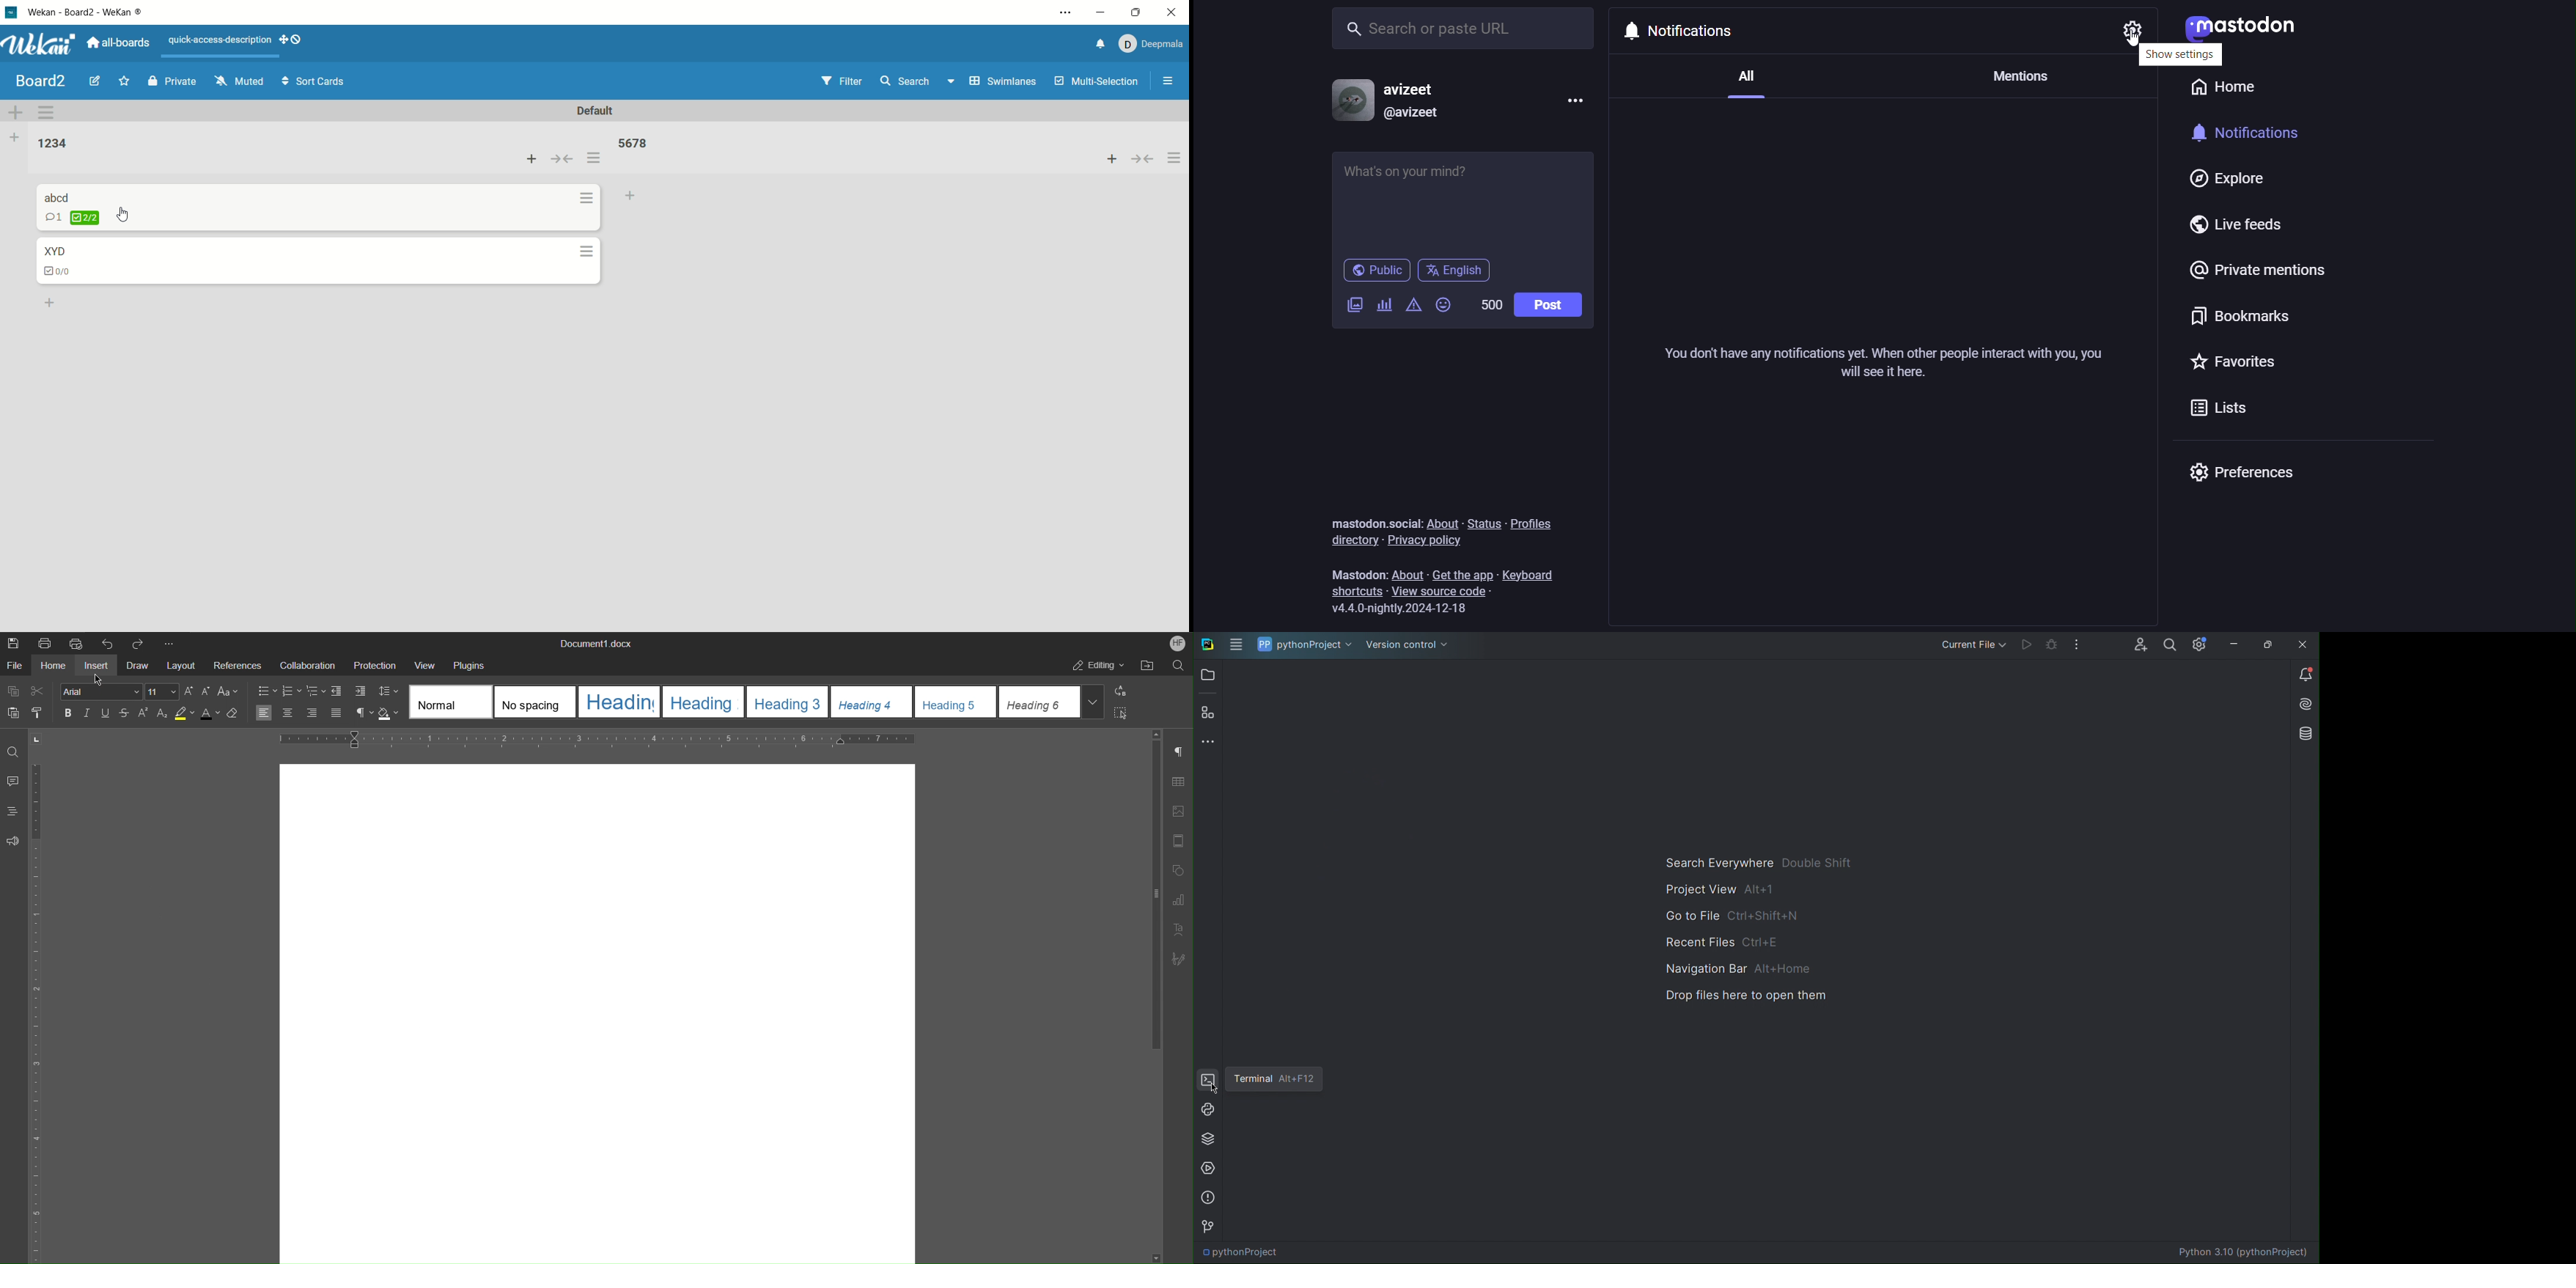  I want to click on Heading 6, so click(1051, 701).